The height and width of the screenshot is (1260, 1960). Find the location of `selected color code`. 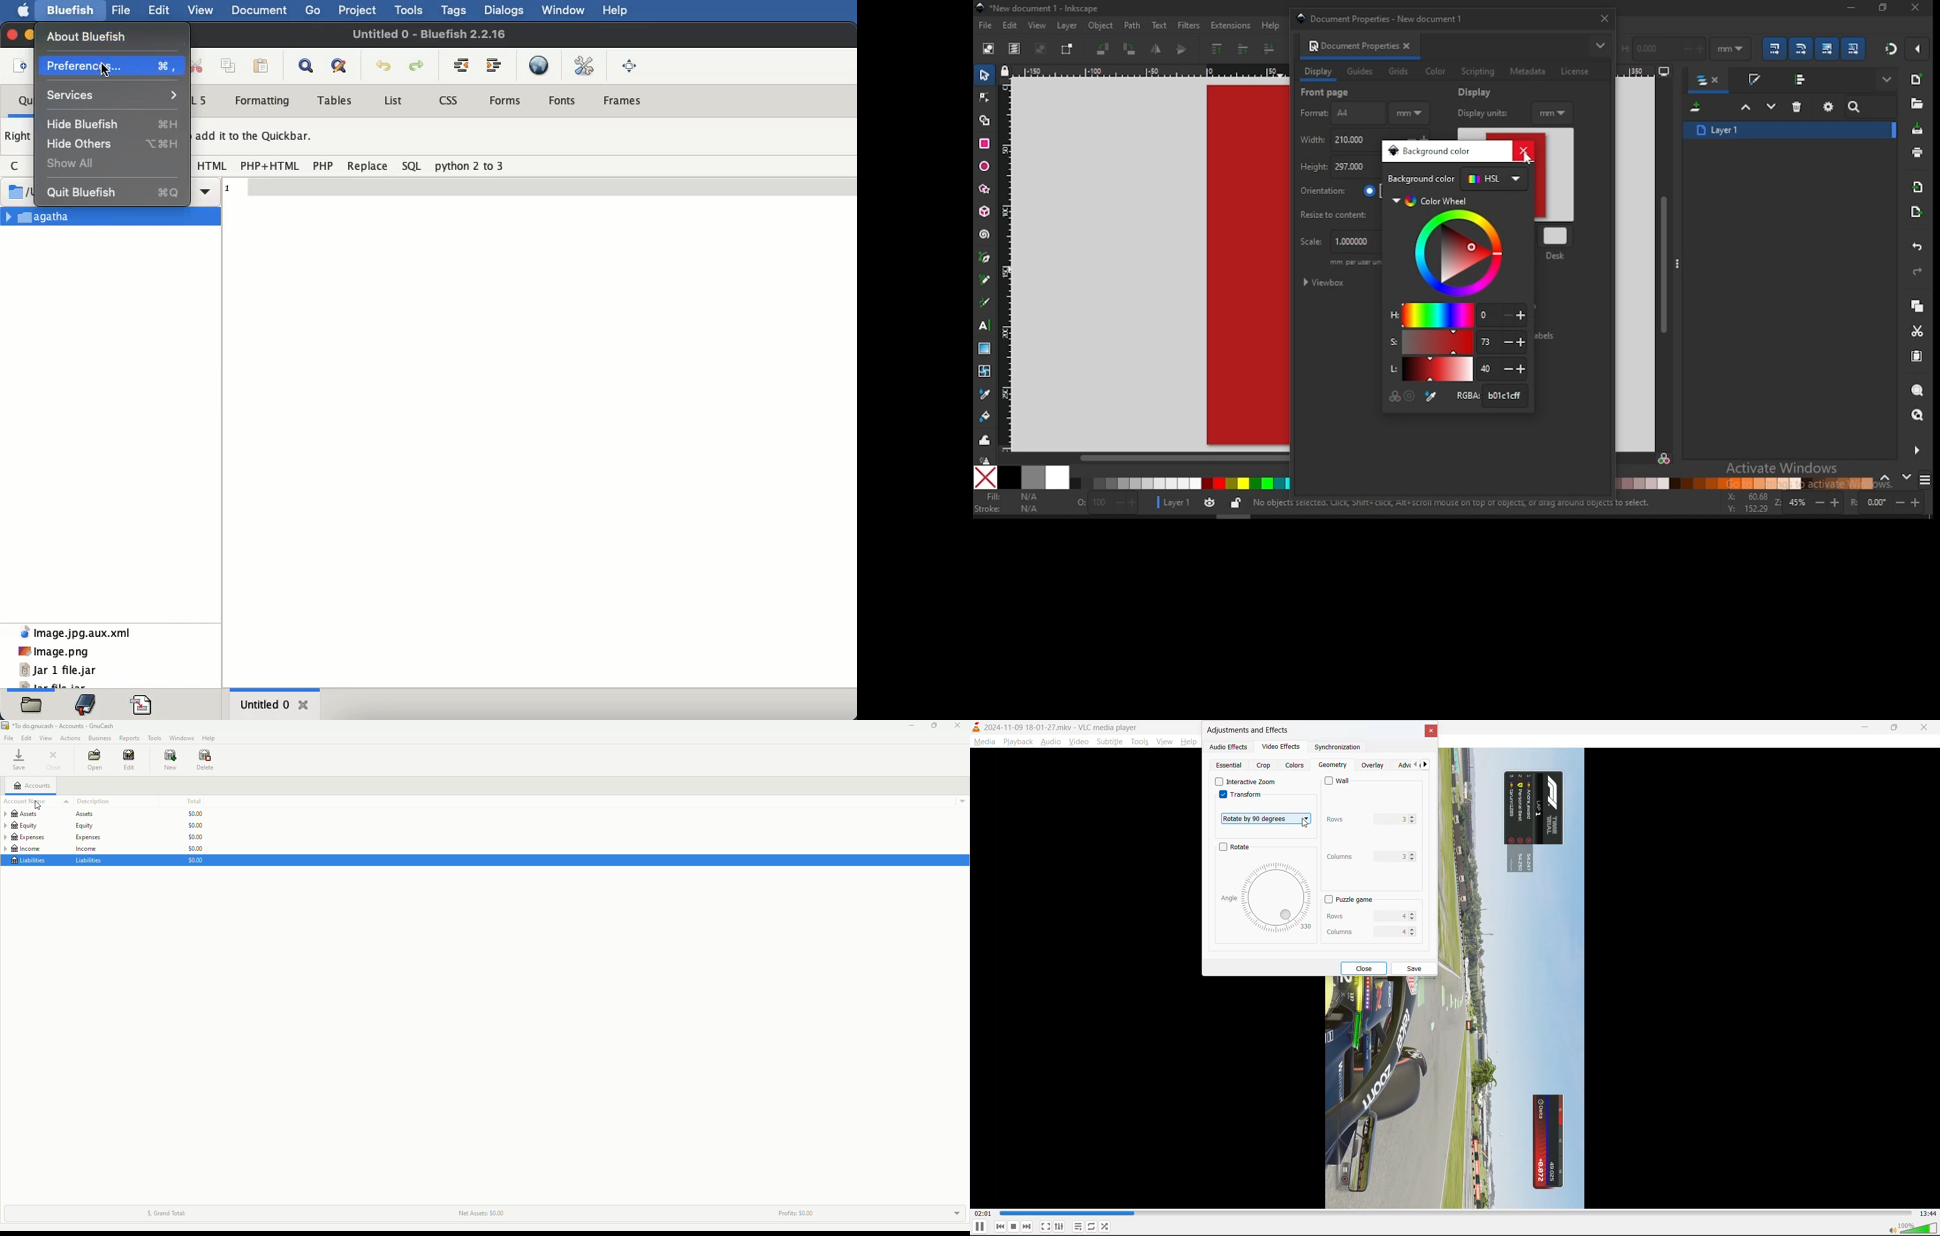

selected color code is located at coordinates (1491, 396).